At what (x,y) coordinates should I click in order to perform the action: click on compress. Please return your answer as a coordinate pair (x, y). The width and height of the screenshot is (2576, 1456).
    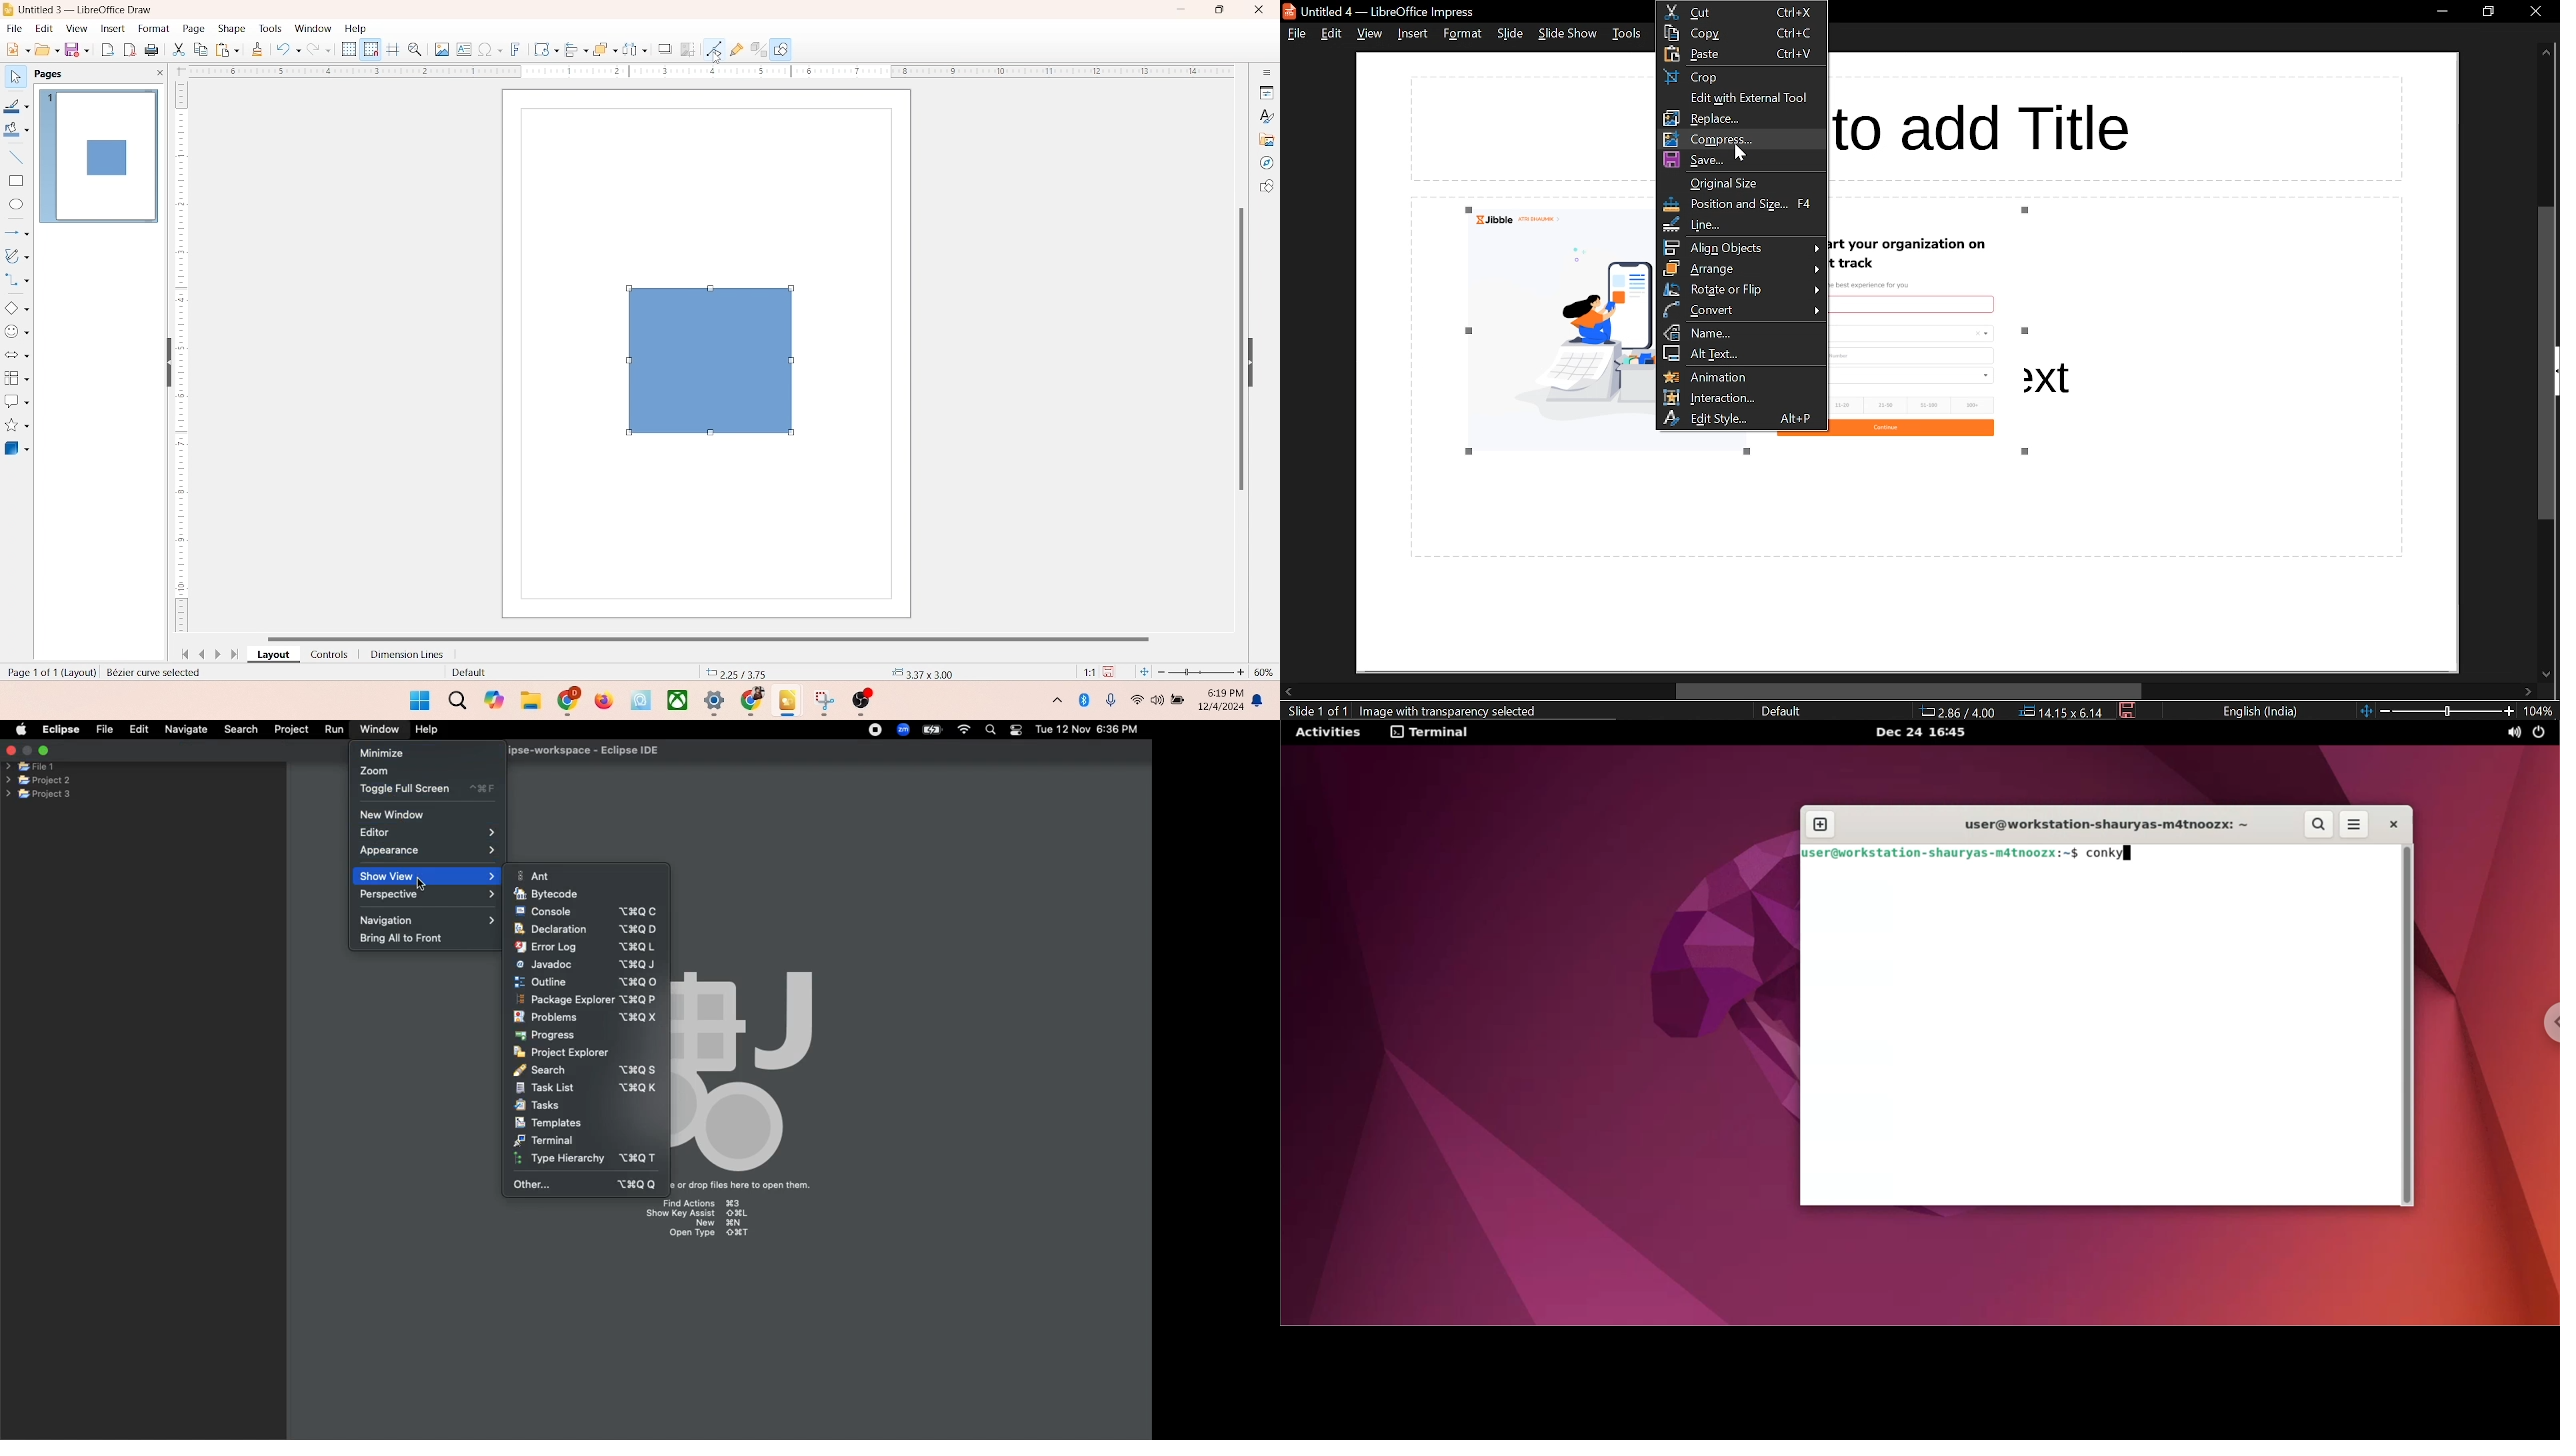
    Looking at the image, I should click on (1742, 139).